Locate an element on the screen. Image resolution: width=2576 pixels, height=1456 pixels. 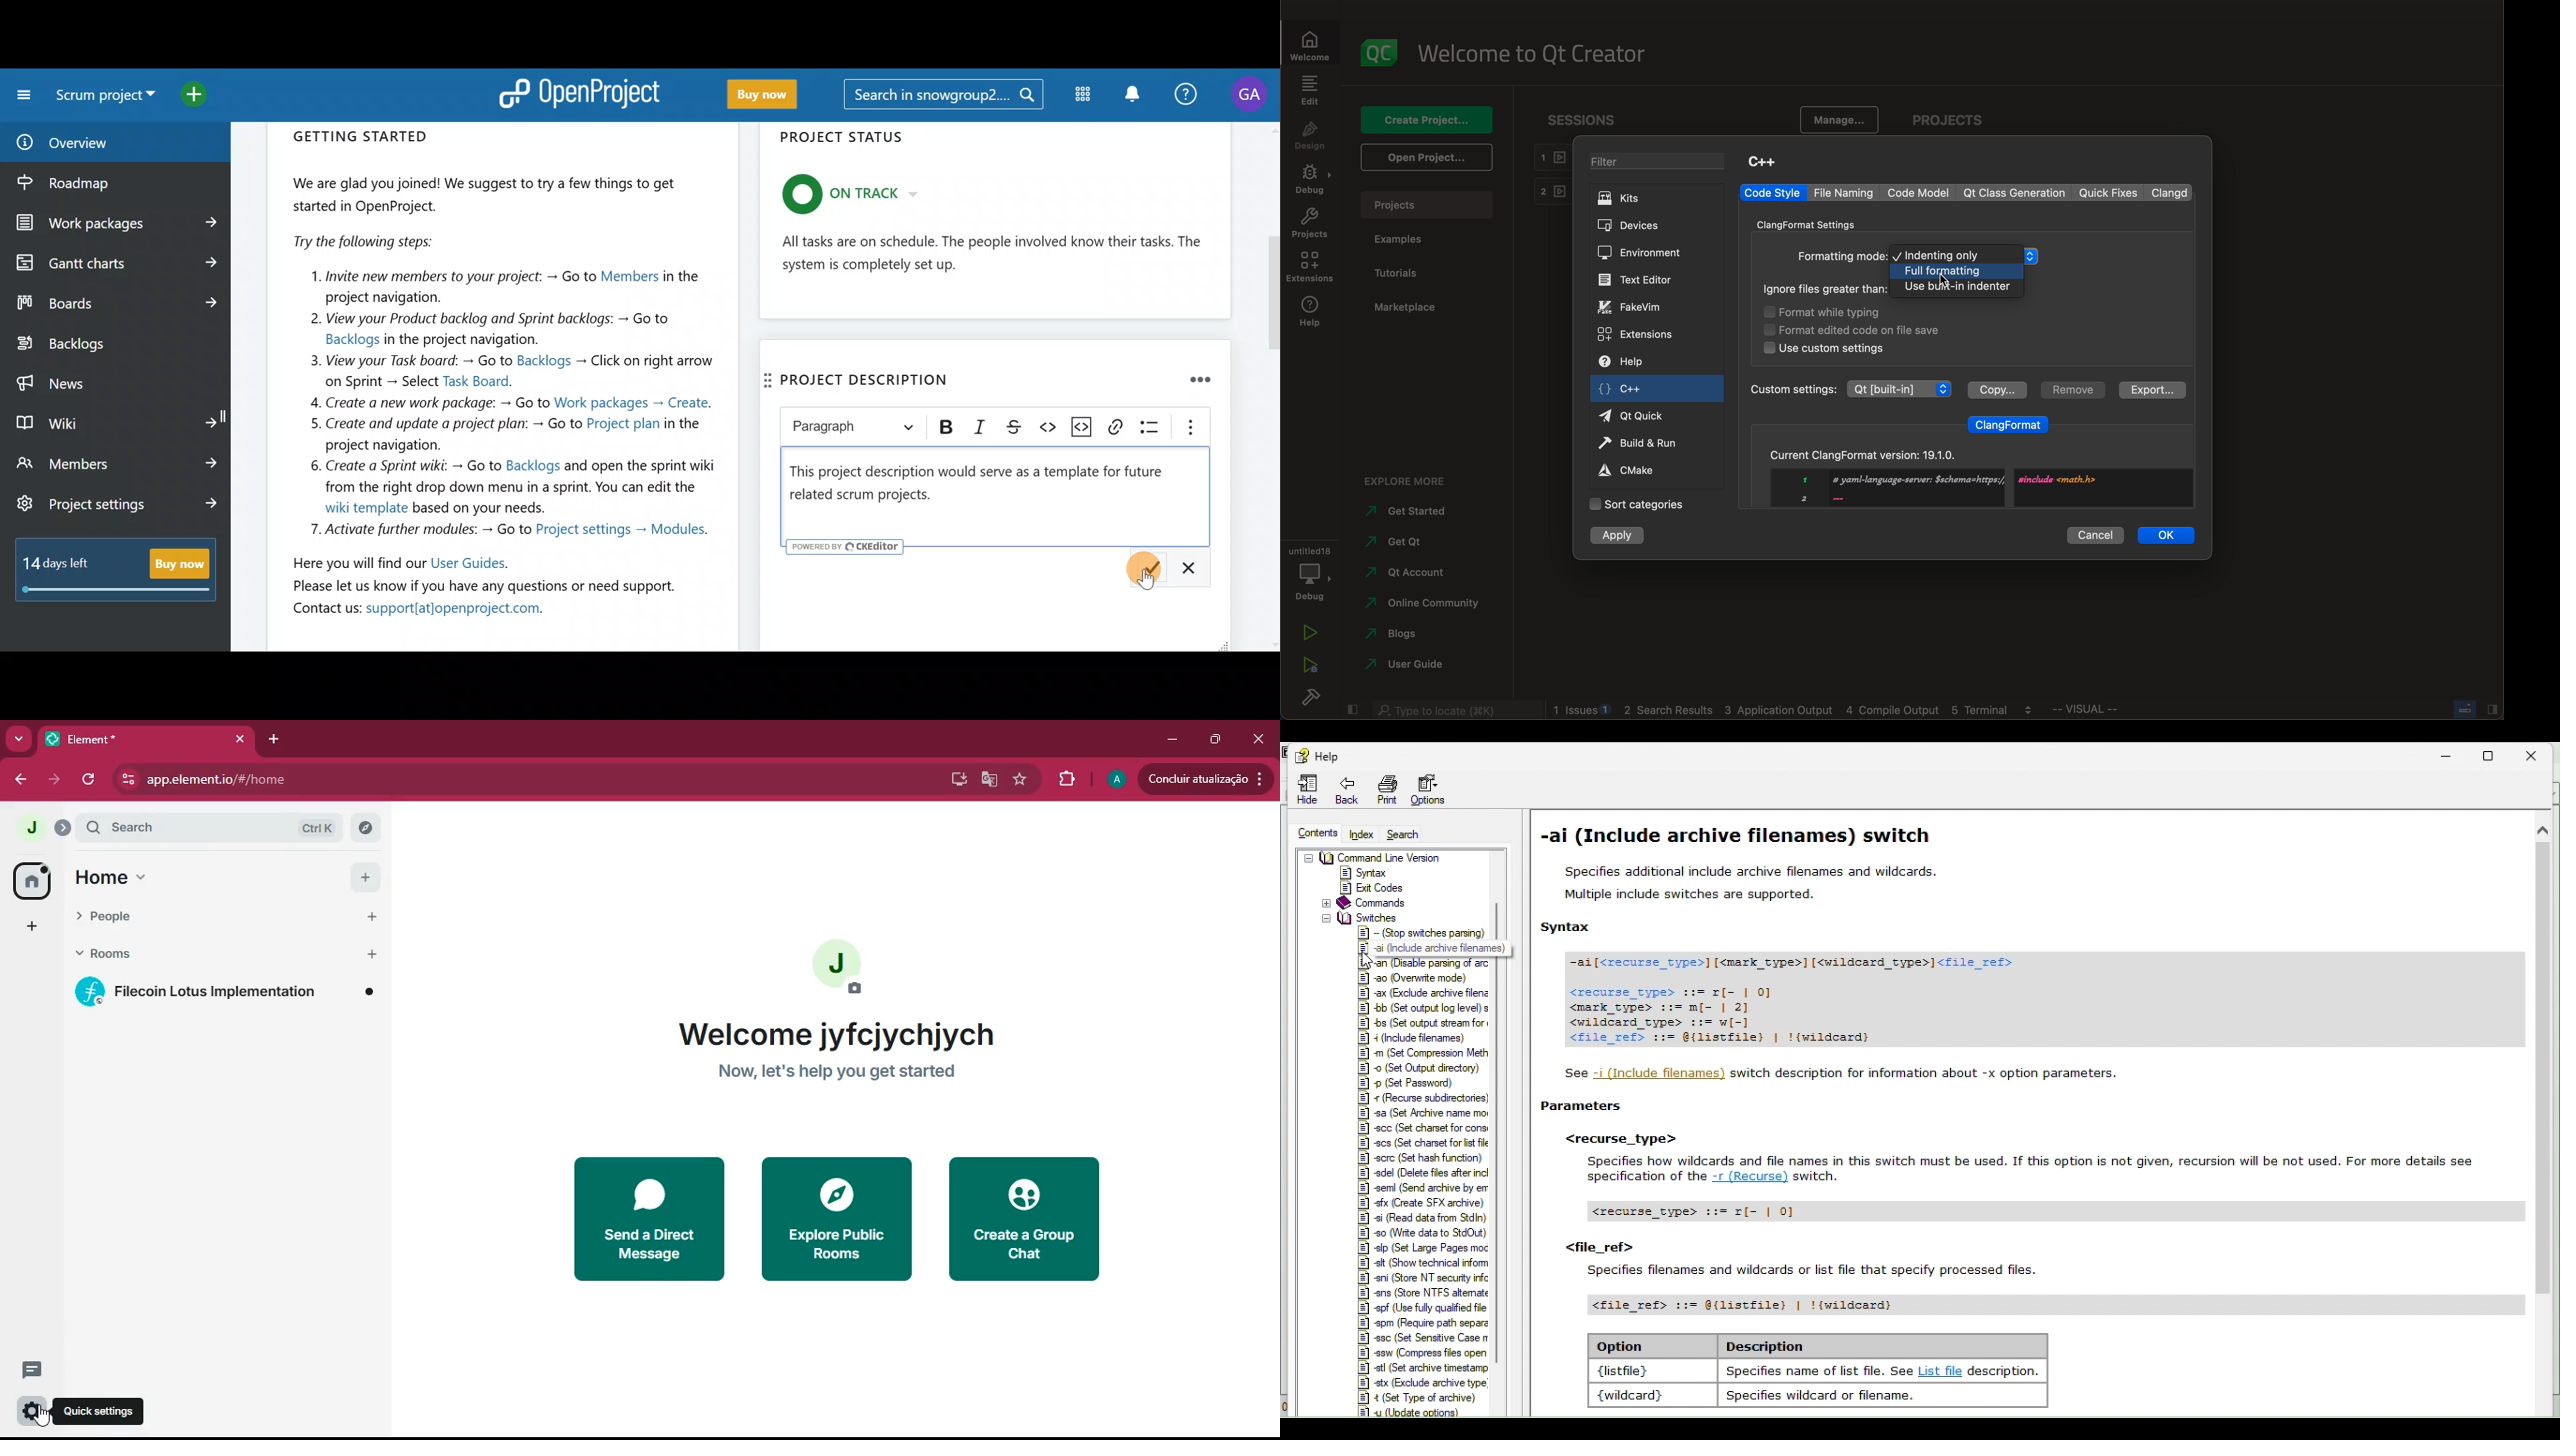
favourite is located at coordinates (1020, 780).